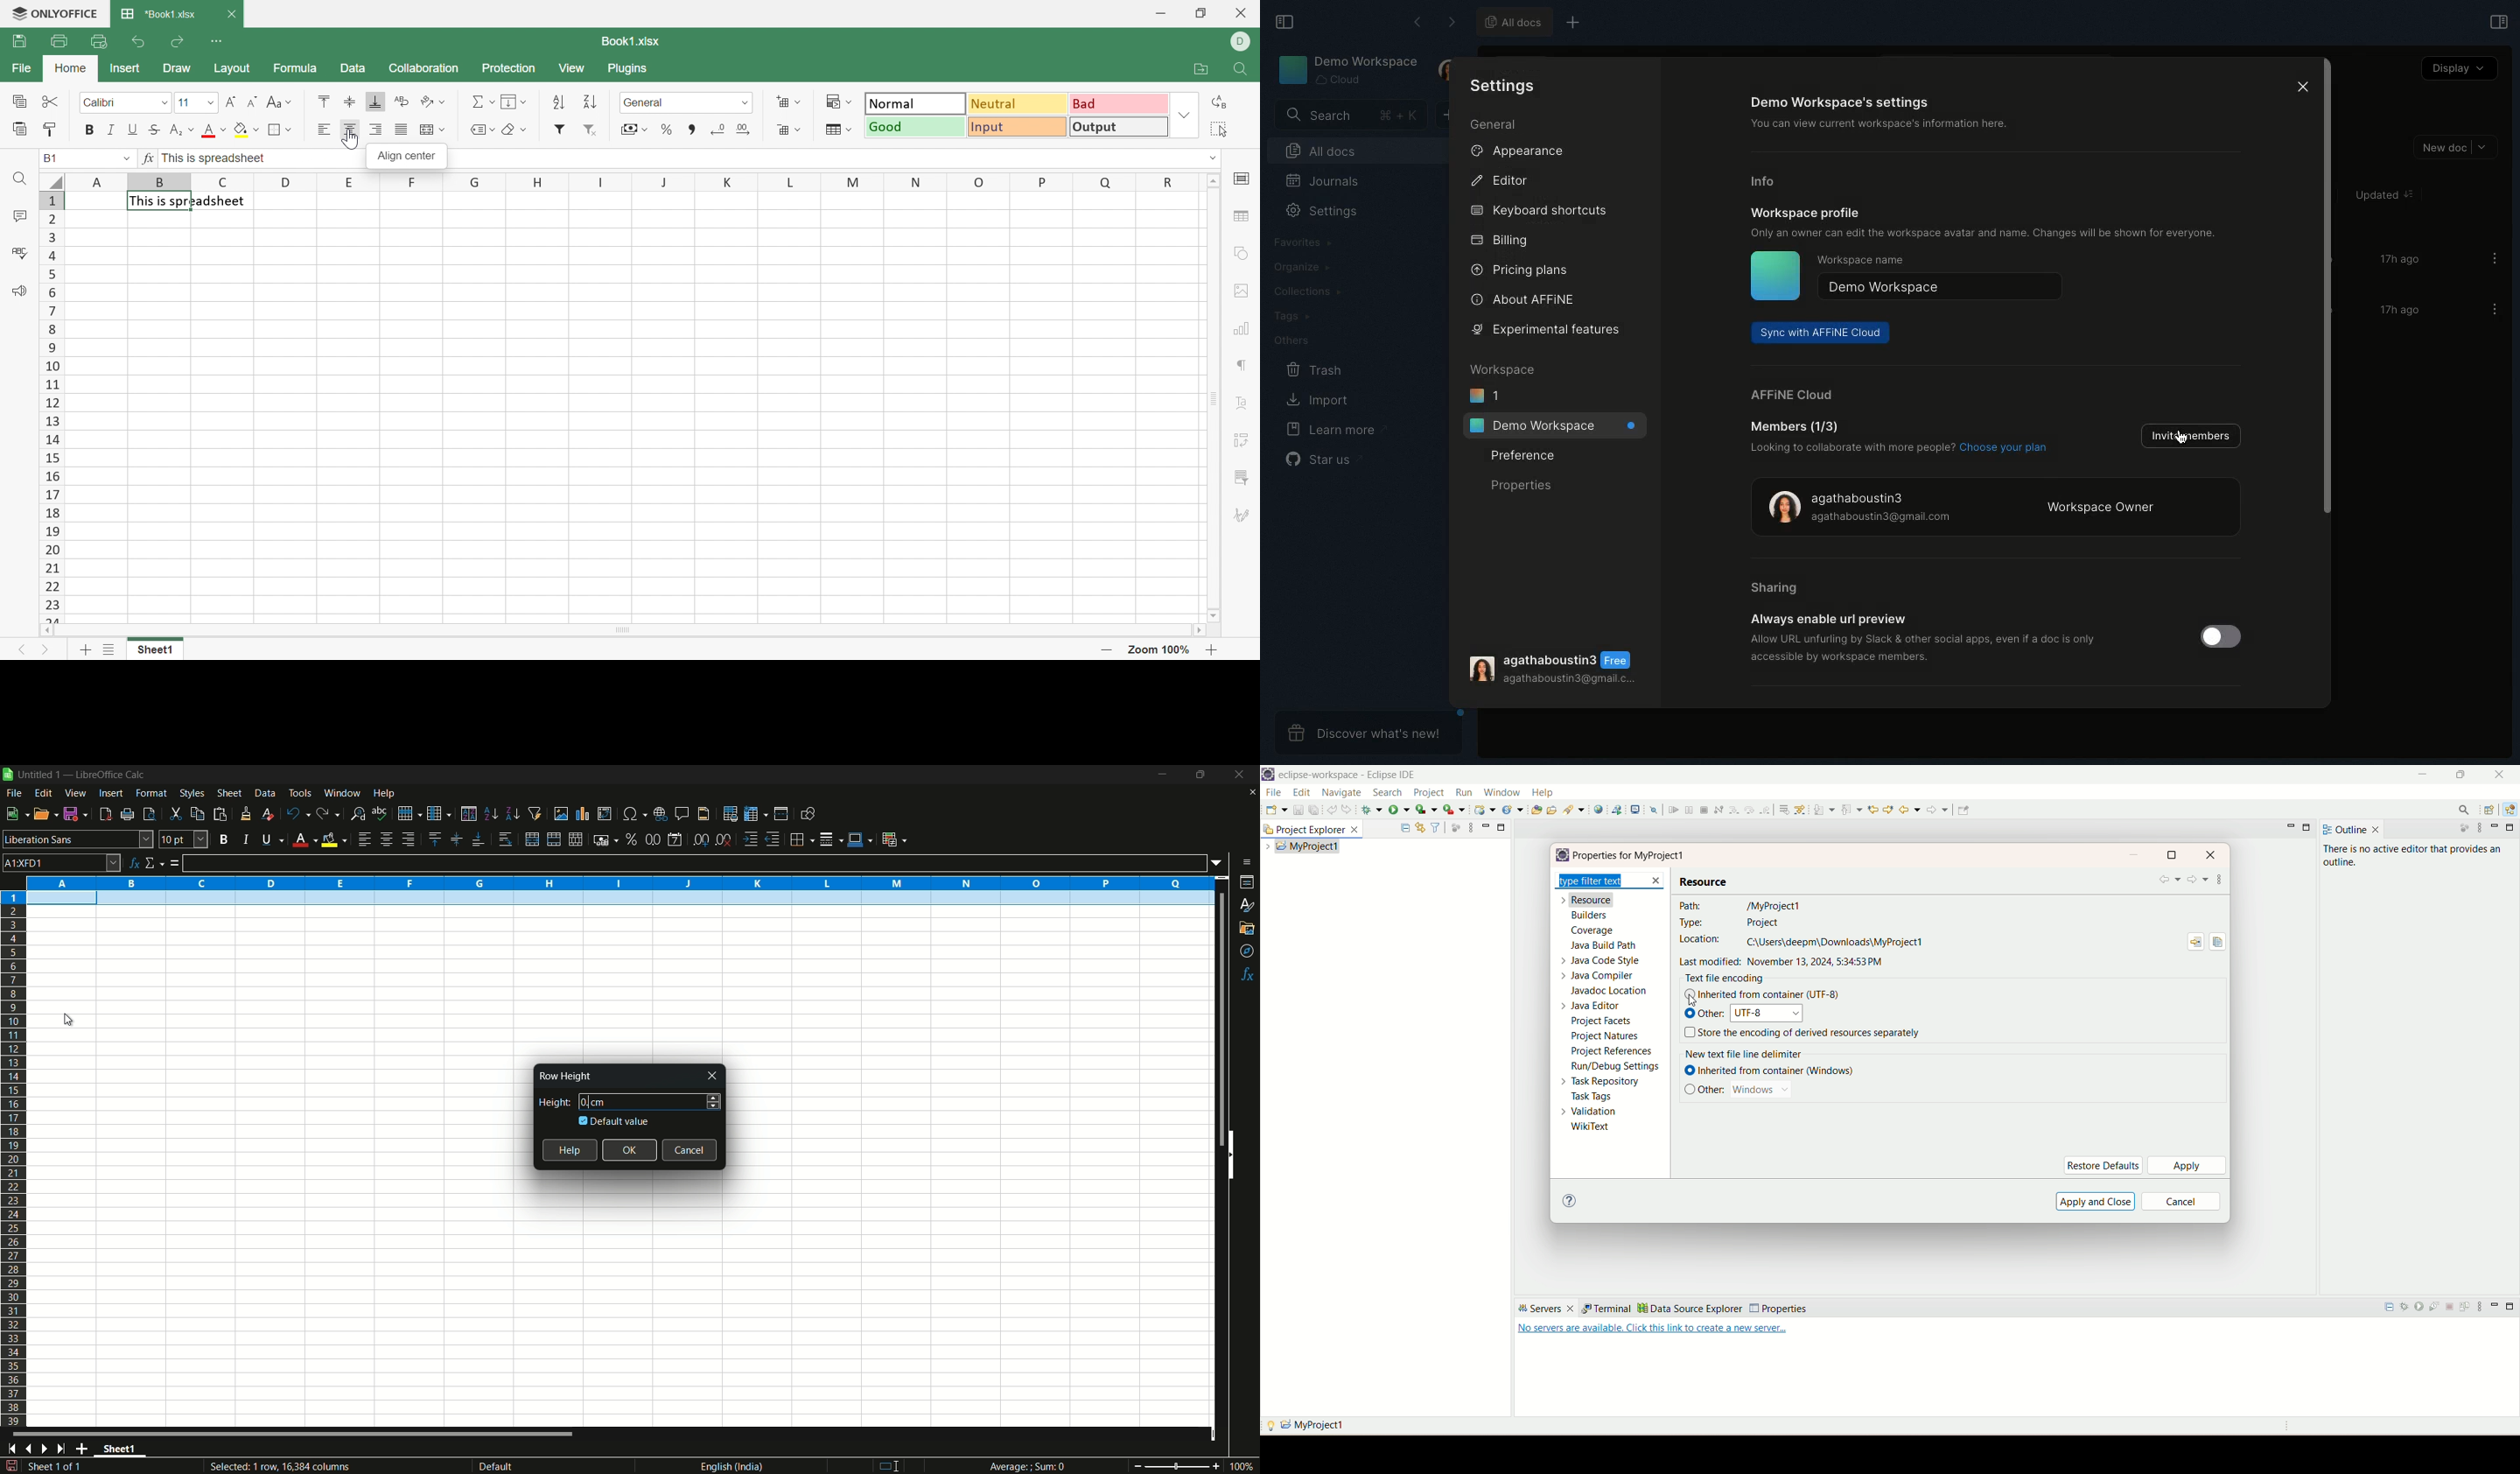 The image size is (2520, 1484). Describe the element at coordinates (1498, 179) in the screenshot. I see `Editor` at that location.